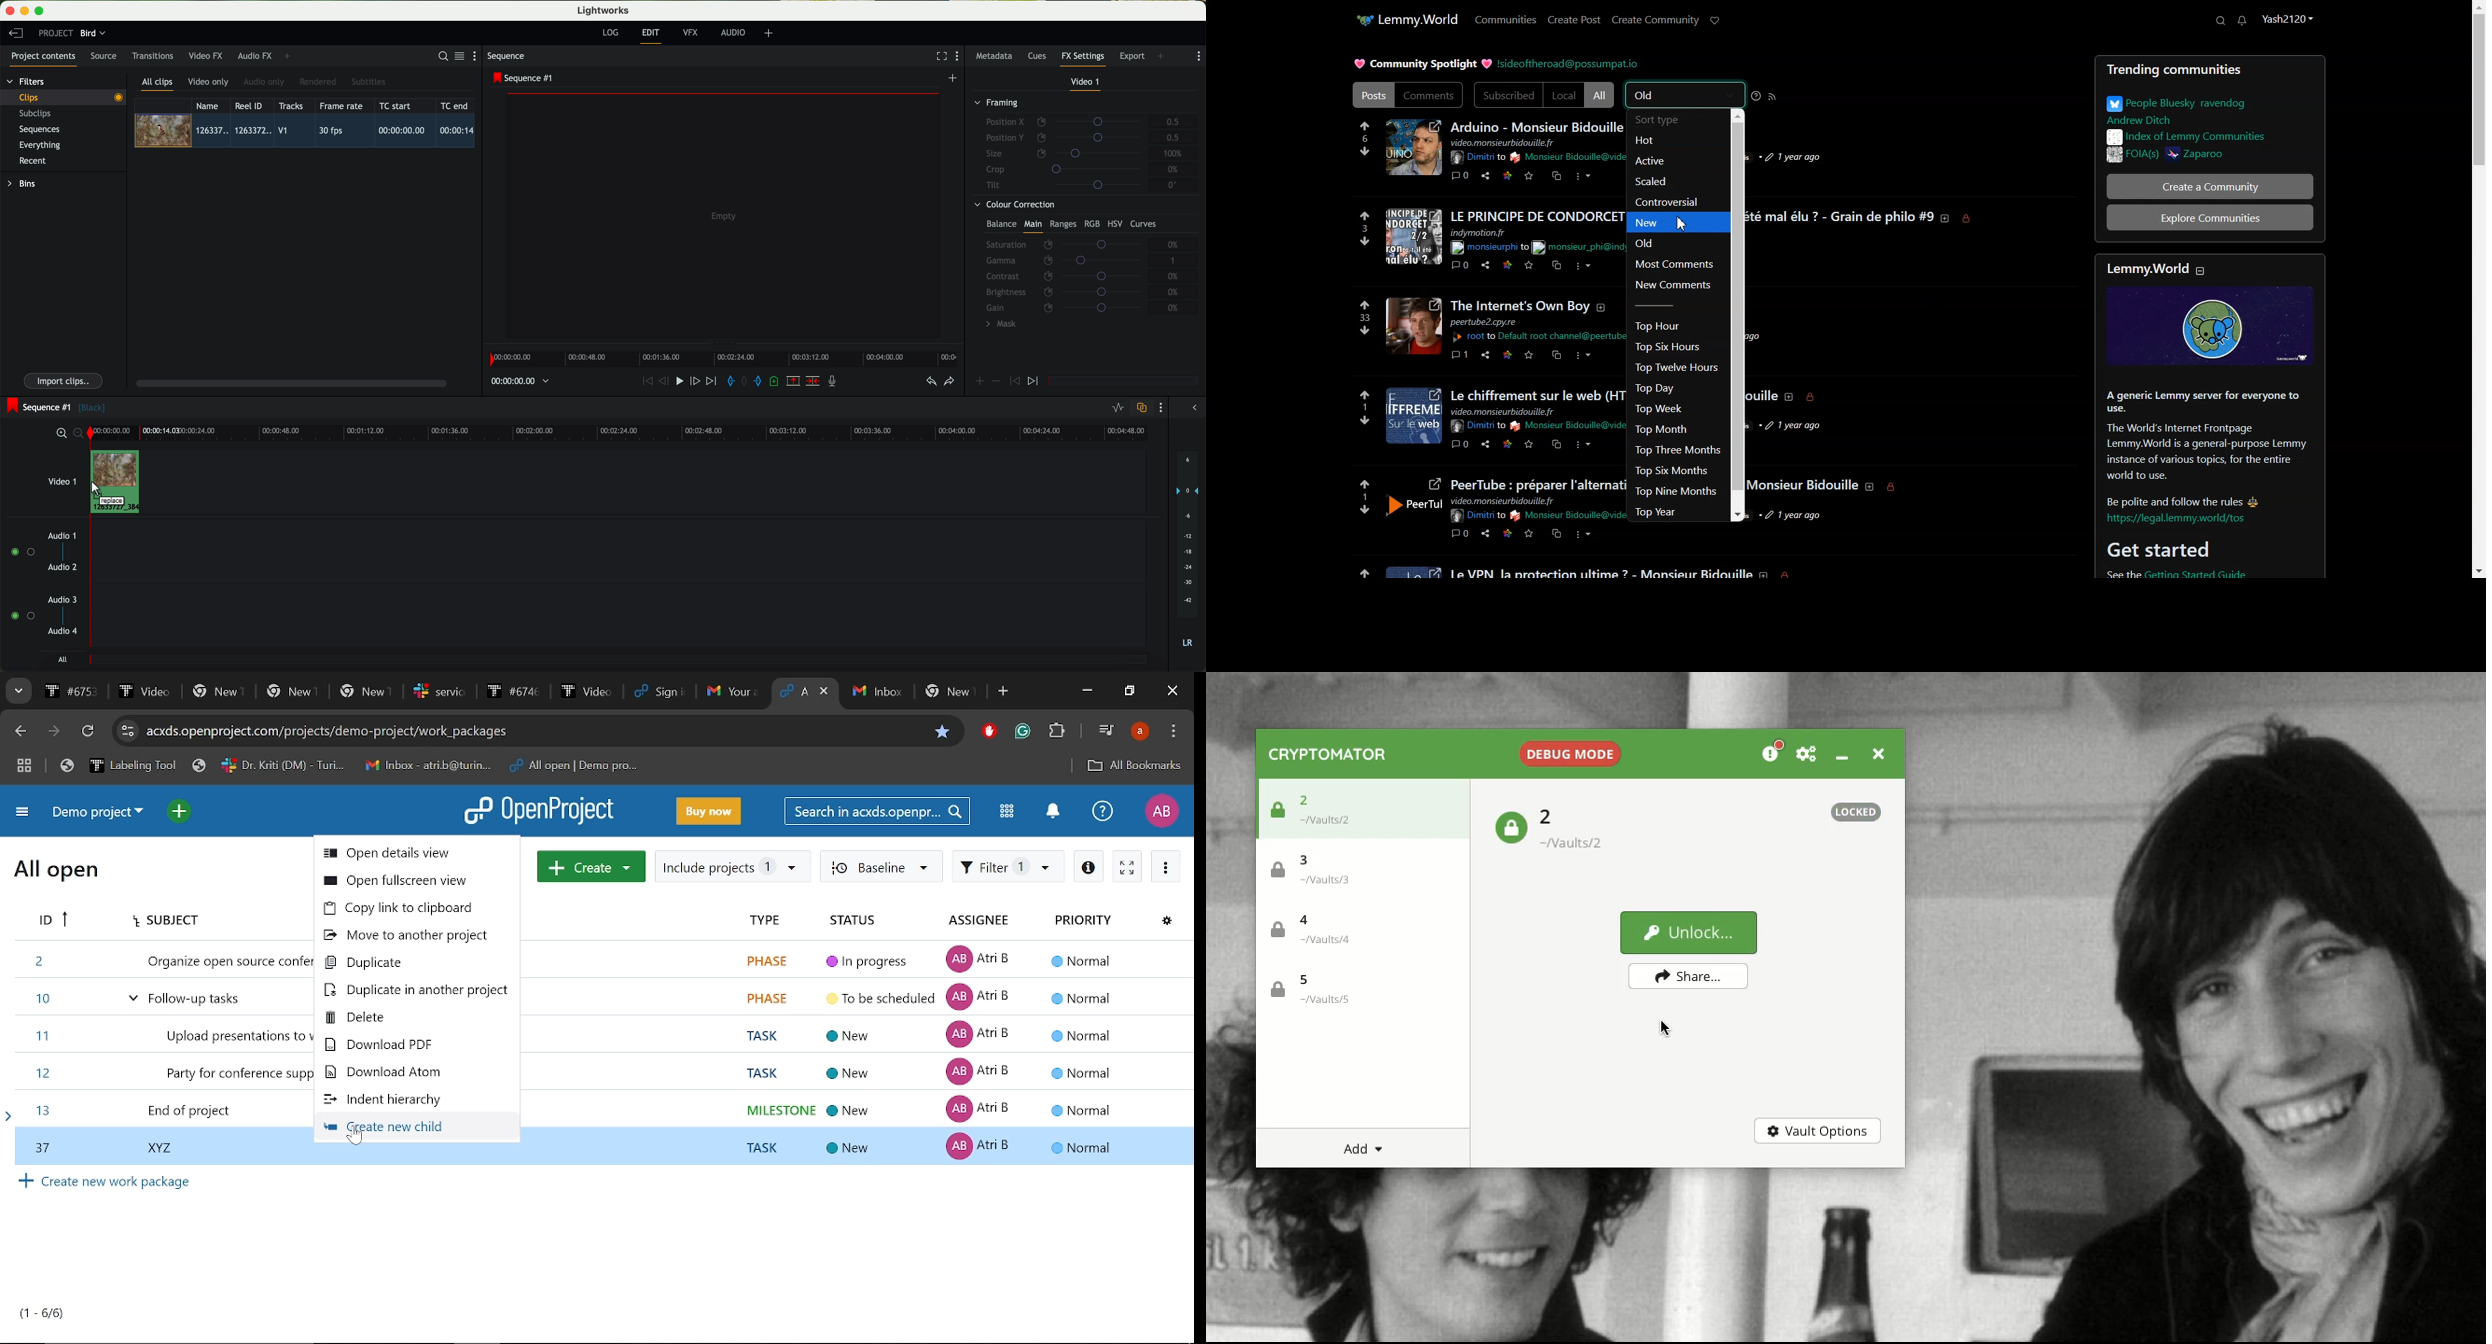 The image size is (2492, 1344). What do you see at coordinates (1040, 57) in the screenshot?
I see `cues` at bounding box center [1040, 57].